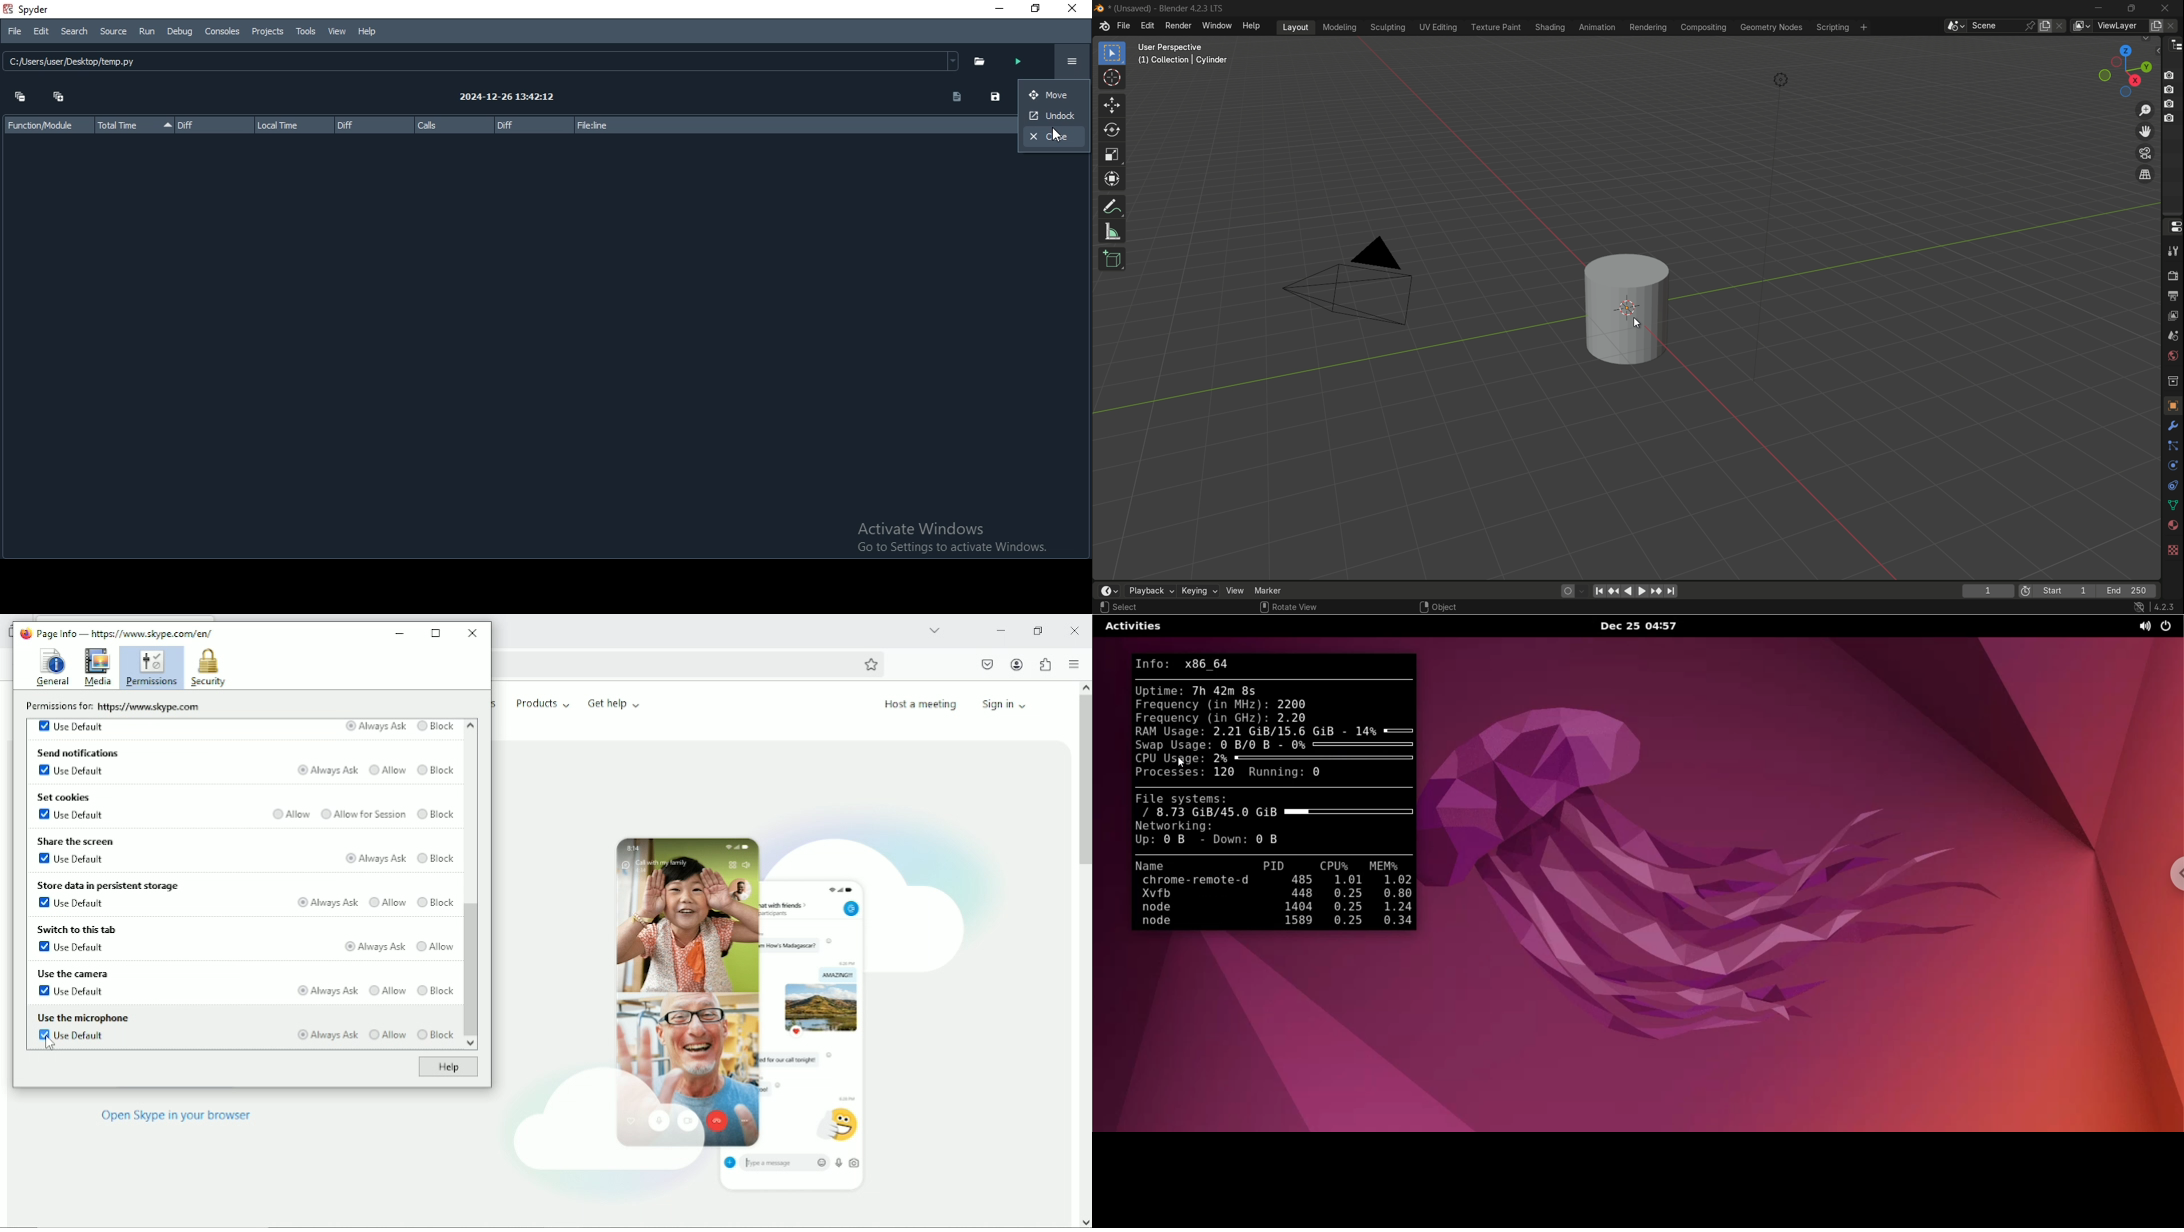 The width and height of the screenshot is (2184, 1232). Describe the element at coordinates (1084, 686) in the screenshot. I see `scroll up` at that location.